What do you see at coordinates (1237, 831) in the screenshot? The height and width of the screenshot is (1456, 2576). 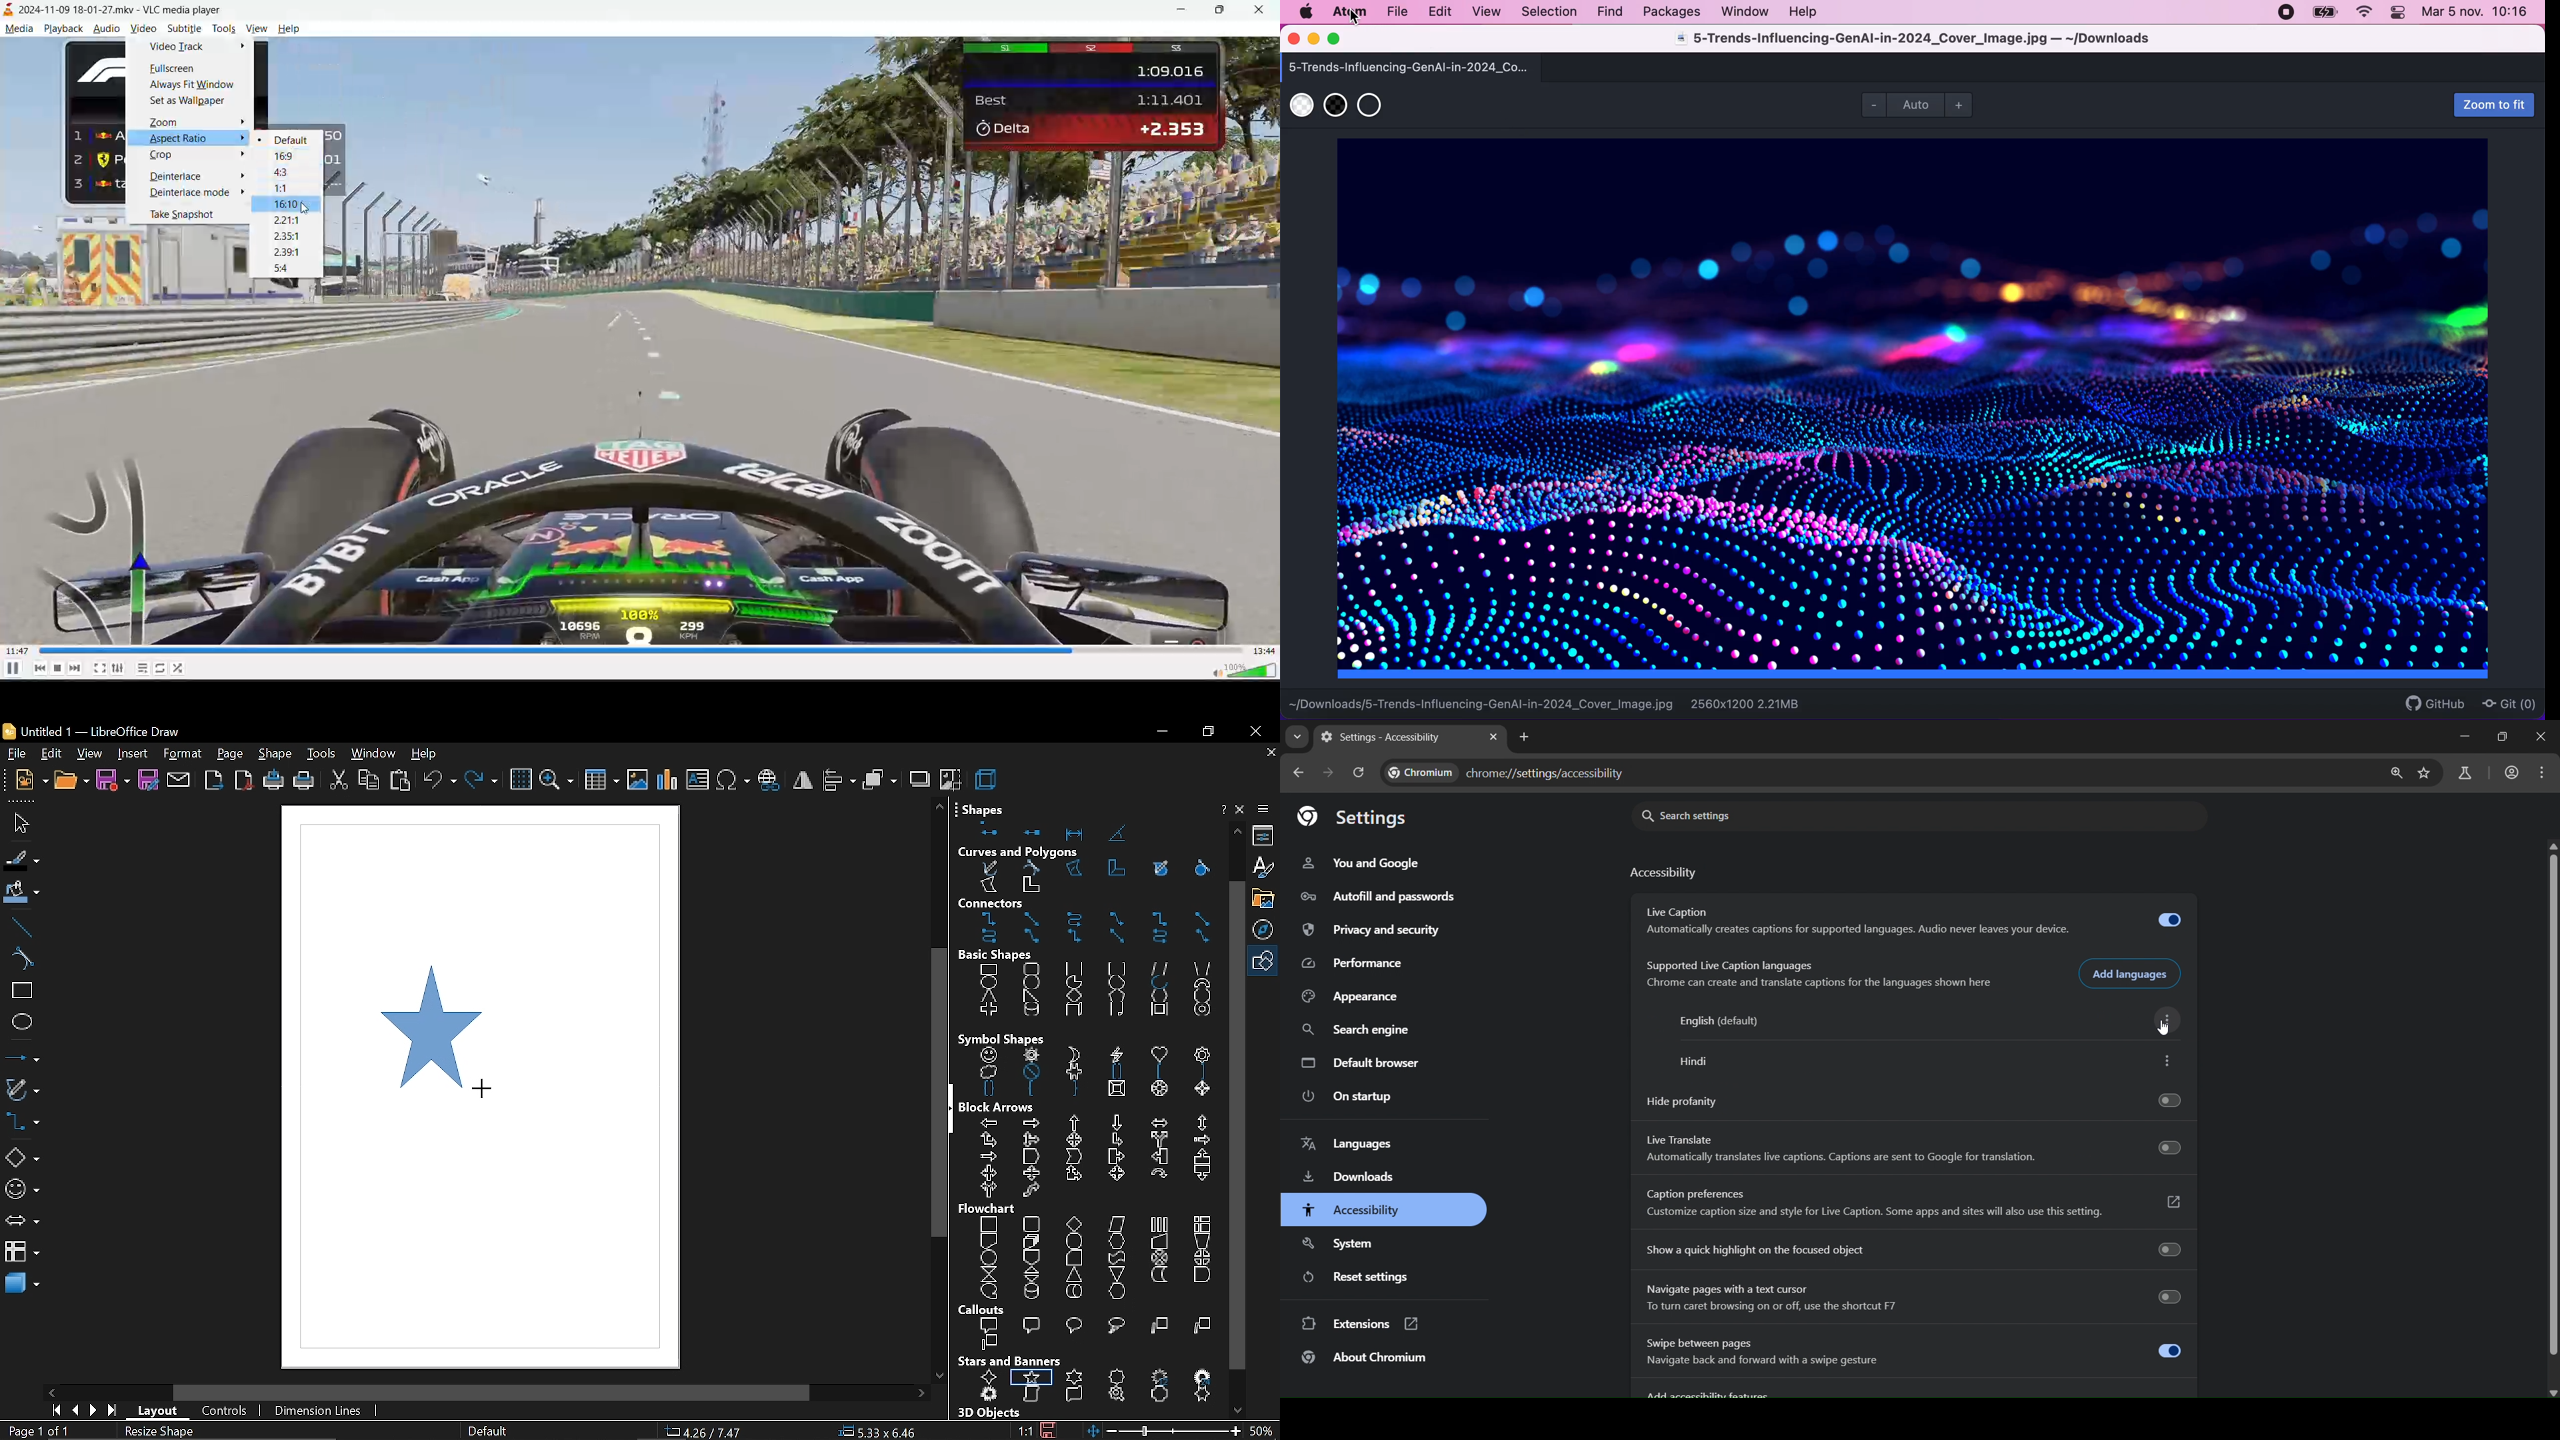 I see `move up` at bounding box center [1237, 831].